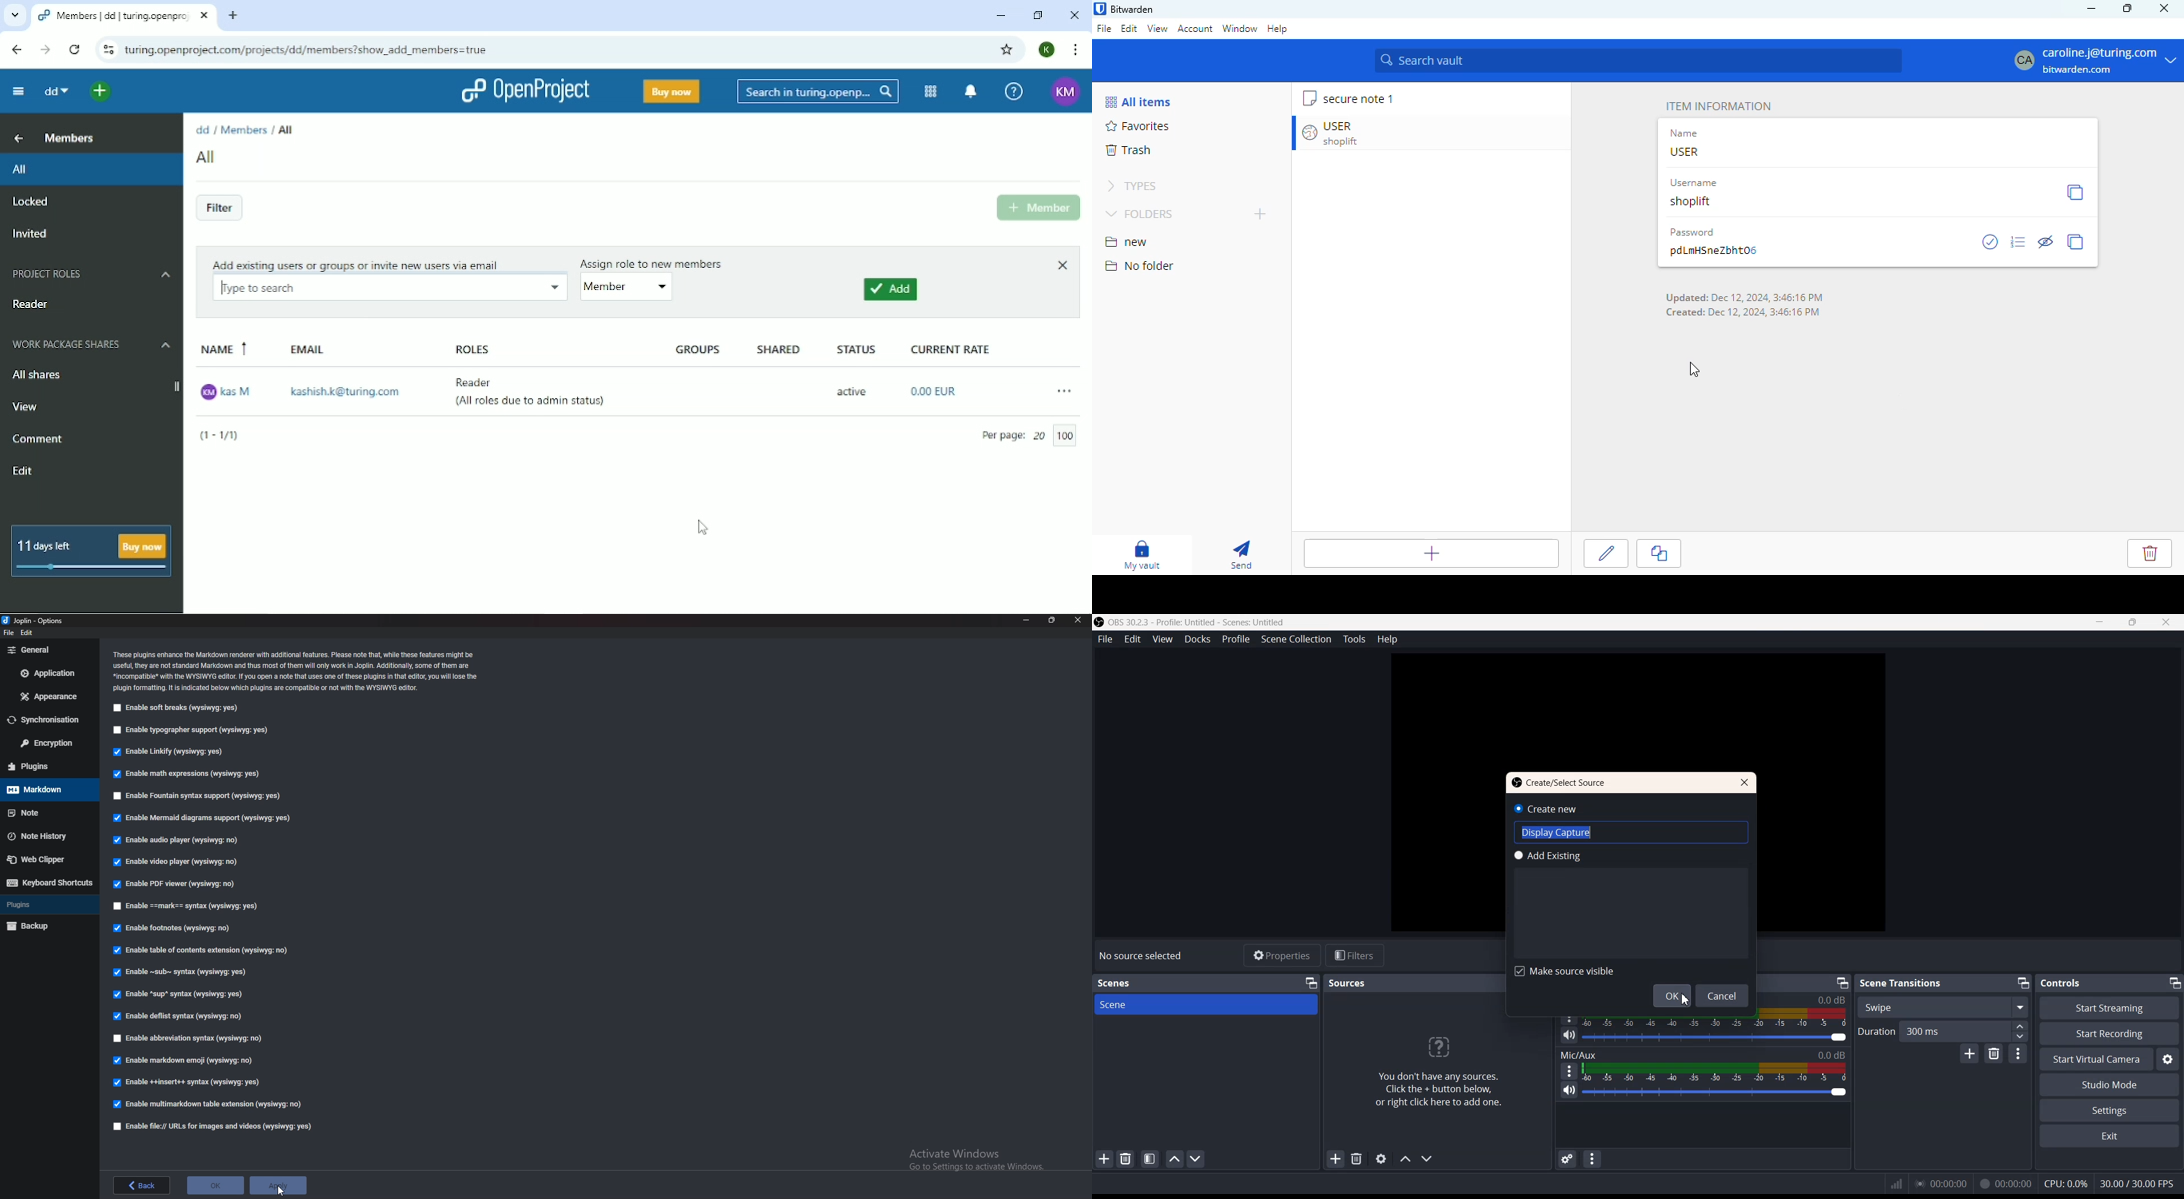 The image size is (2184, 1204). What do you see at coordinates (207, 1038) in the screenshot?
I see `Enable abbreviation syntax` at bounding box center [207, 1038].